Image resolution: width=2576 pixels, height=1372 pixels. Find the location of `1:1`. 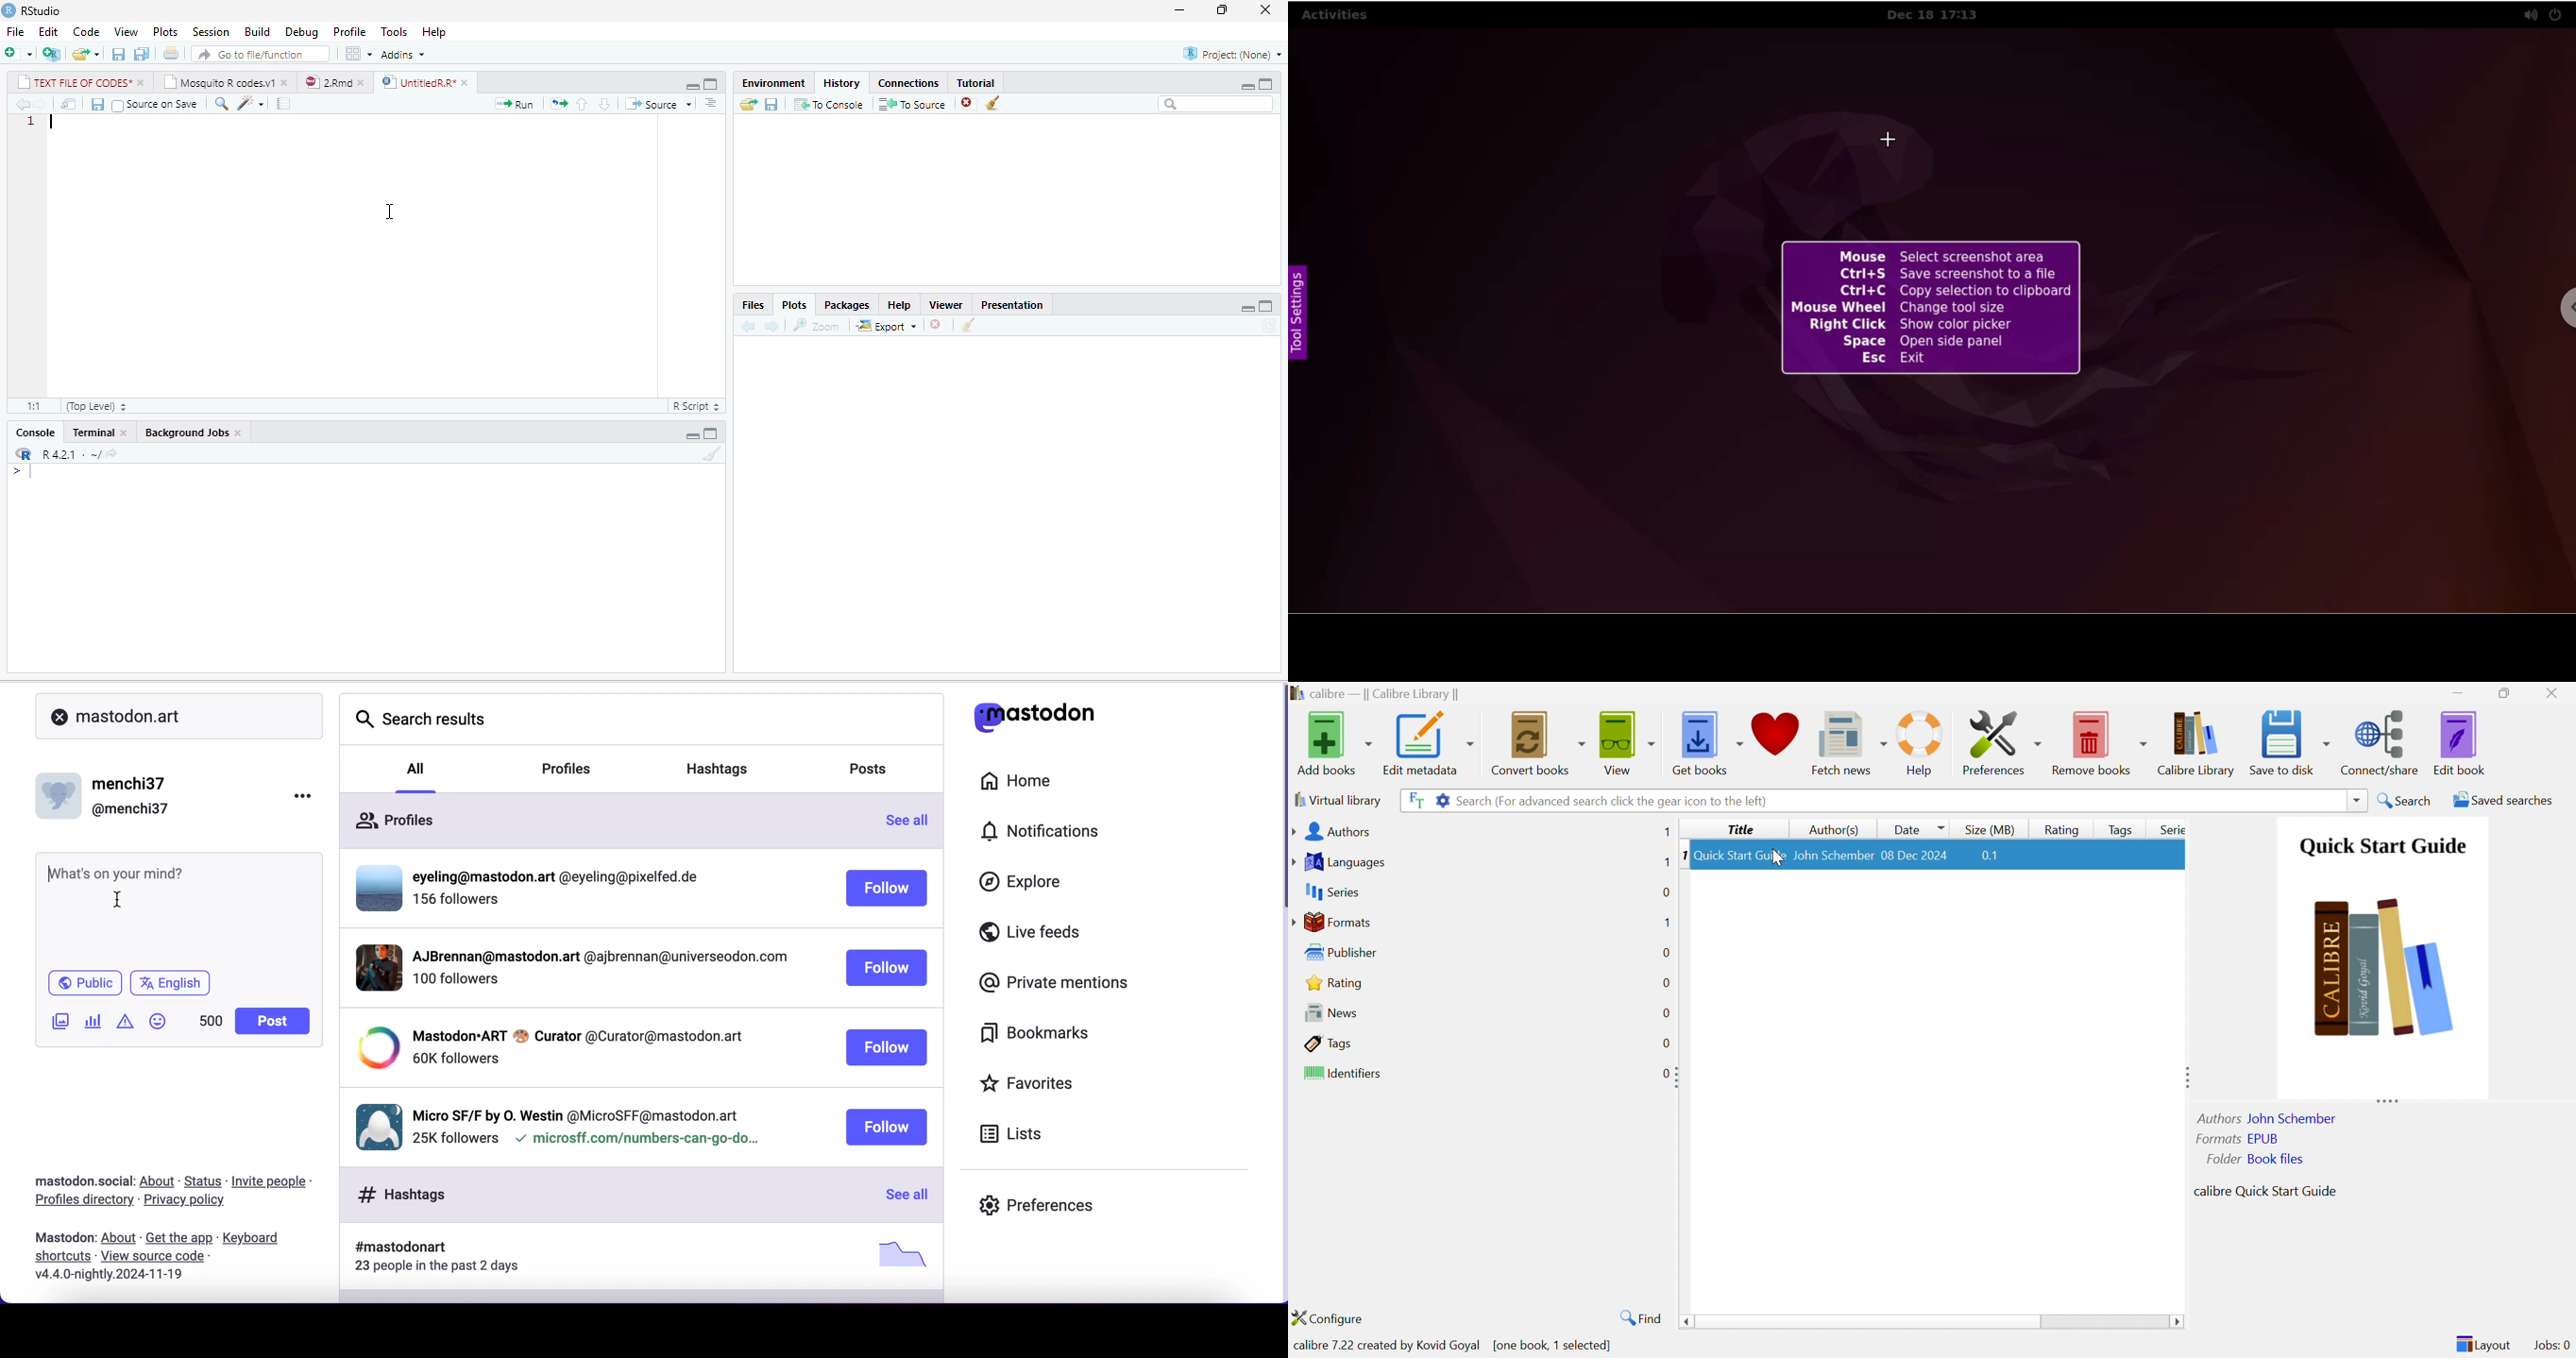

1:1 is located at coordinates (33, 406).